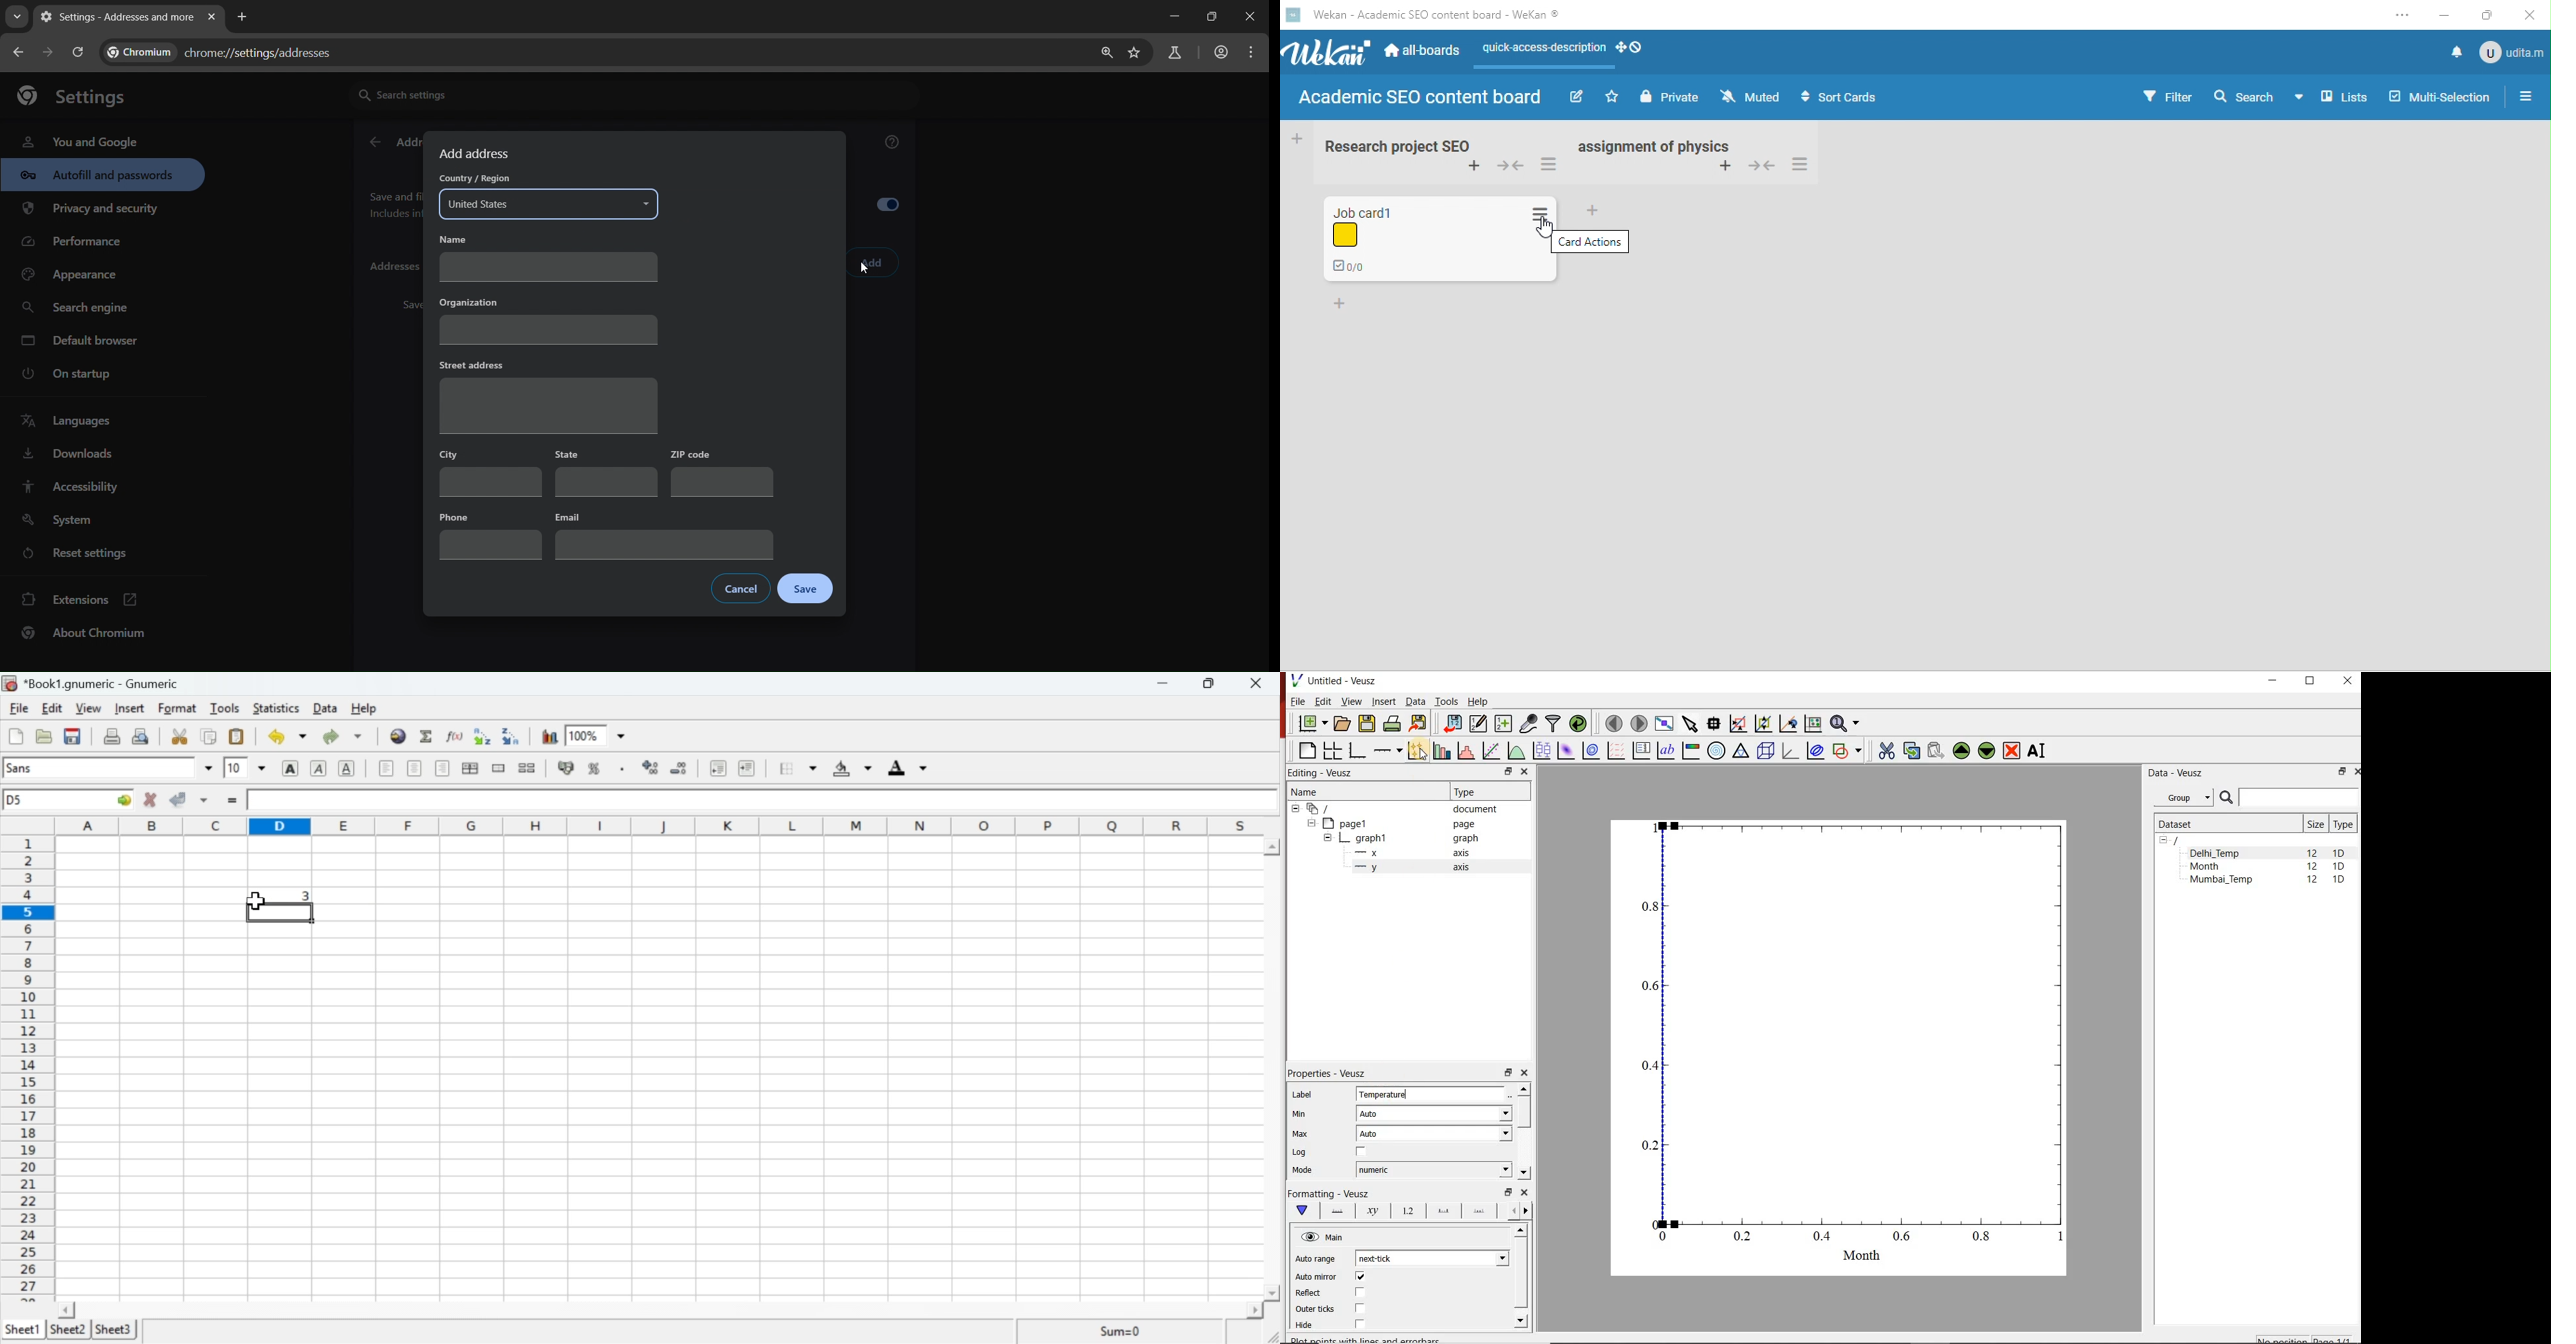 This screenshot has width=2576, height=1344. What do you see at coordinates (2335, 100) in the screenshot?
I see `lists` at bounding box center [2335, 100].